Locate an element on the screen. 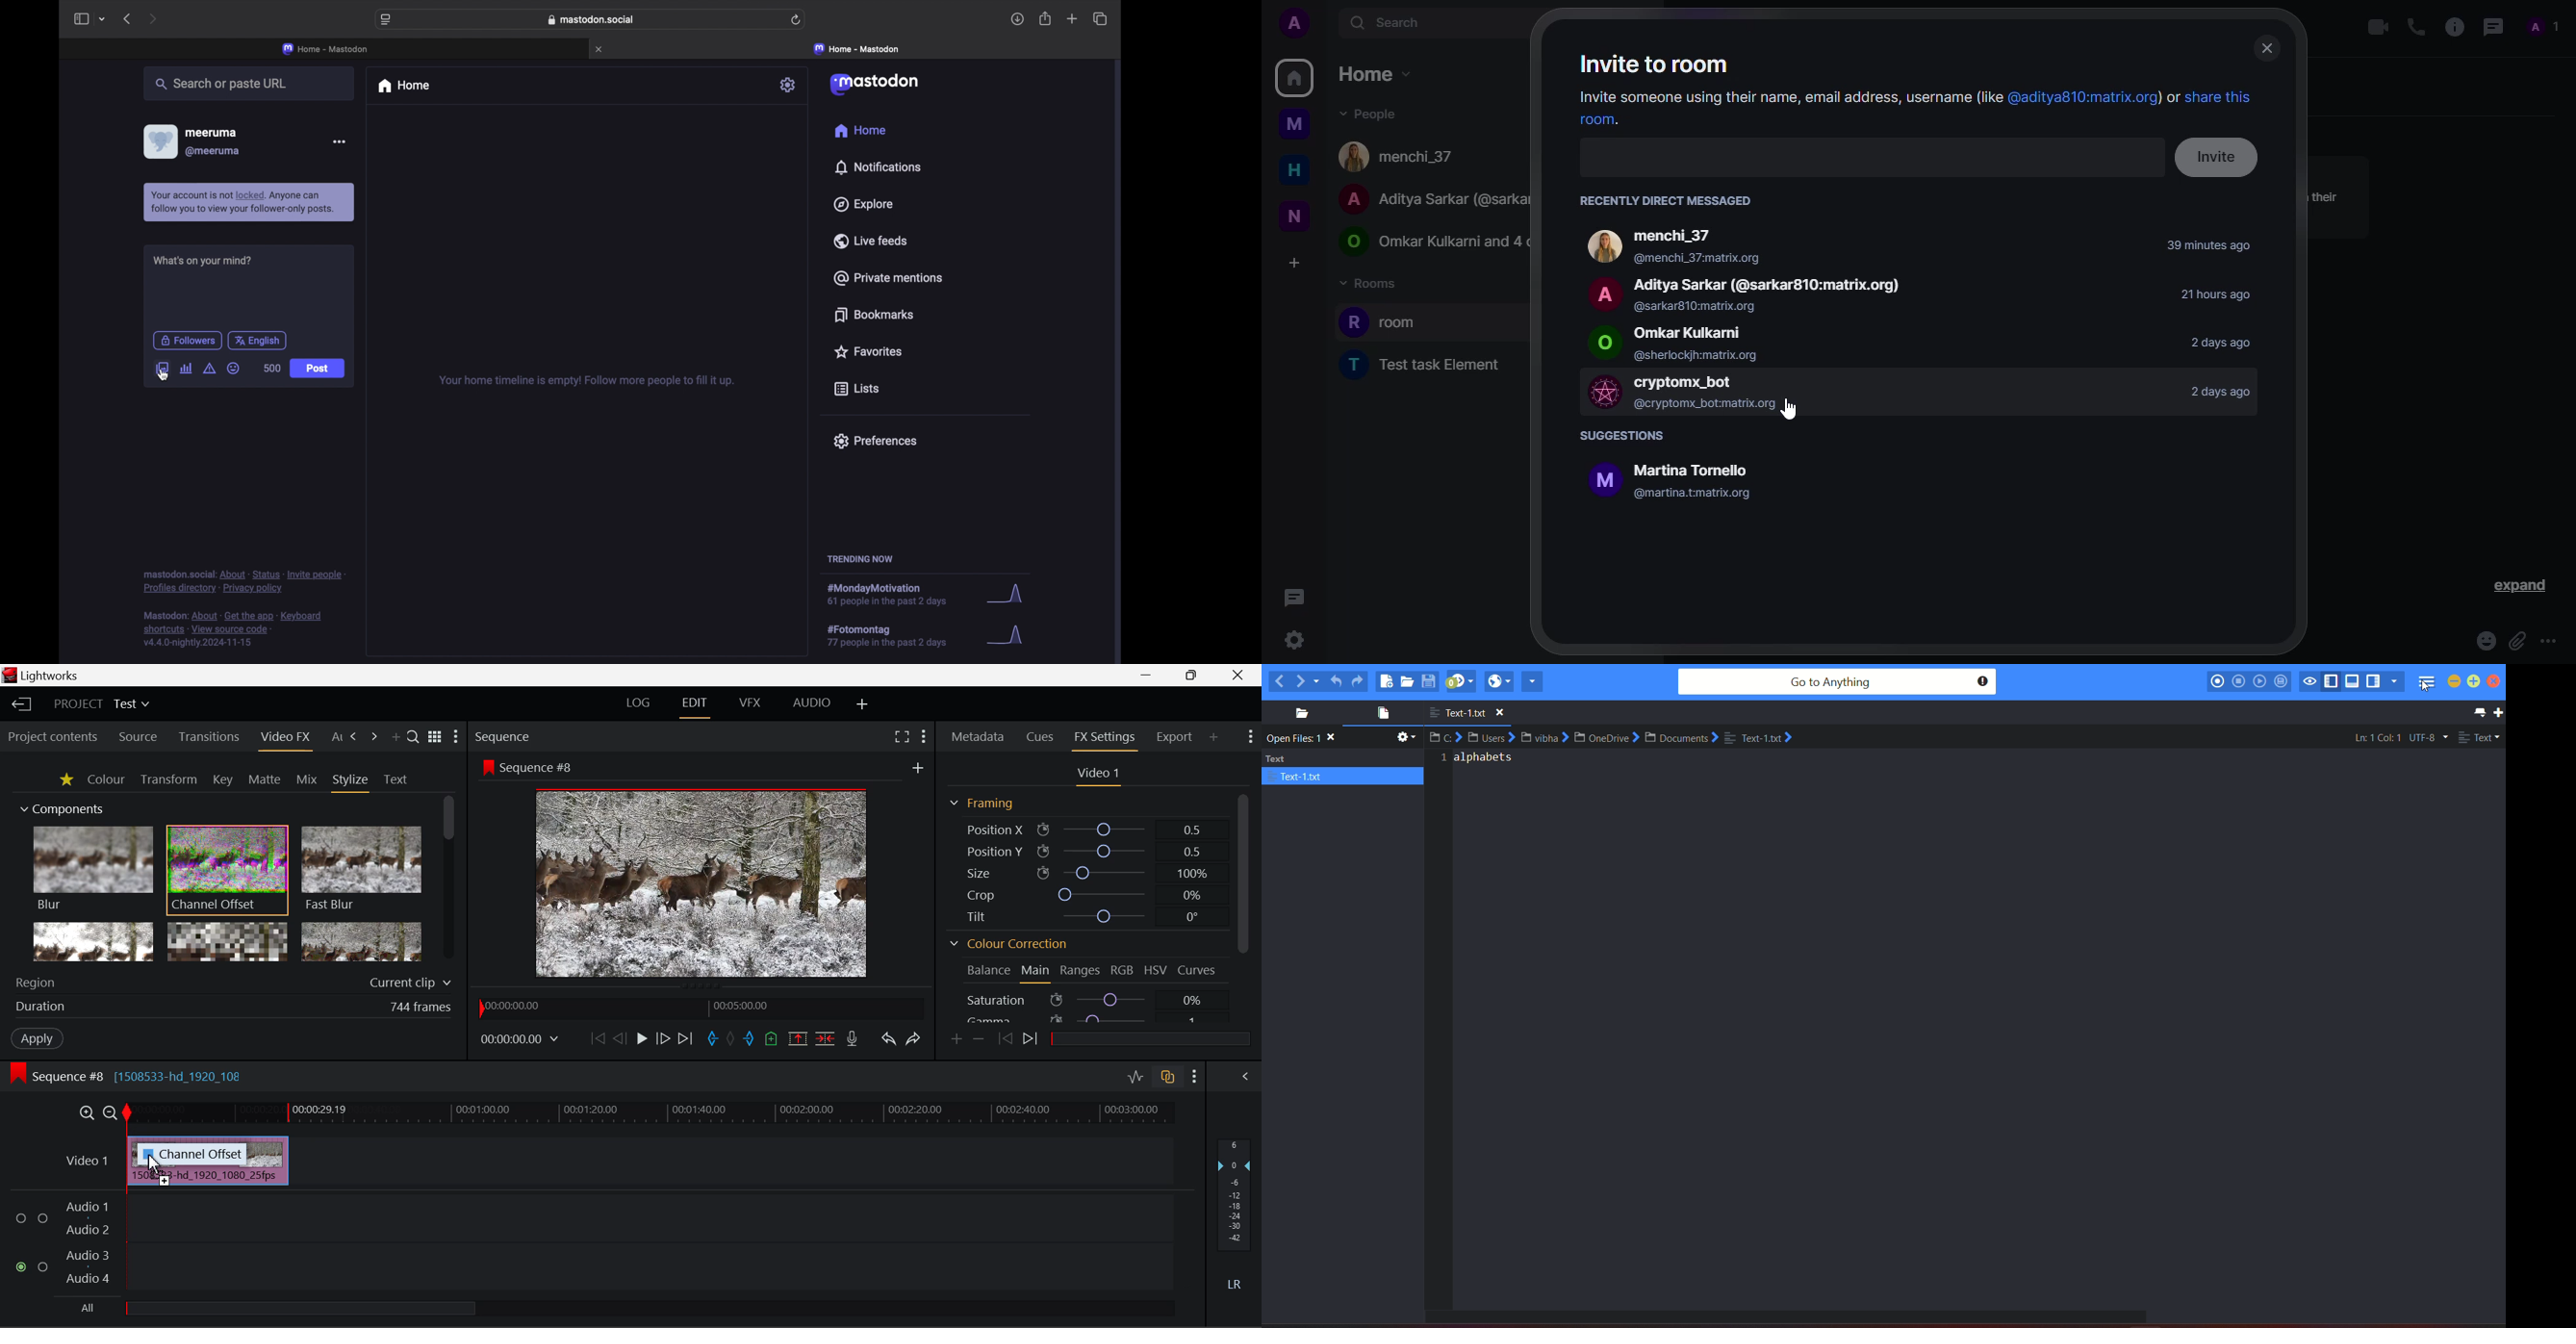  Add Panel is located at coordinates (396, 738).